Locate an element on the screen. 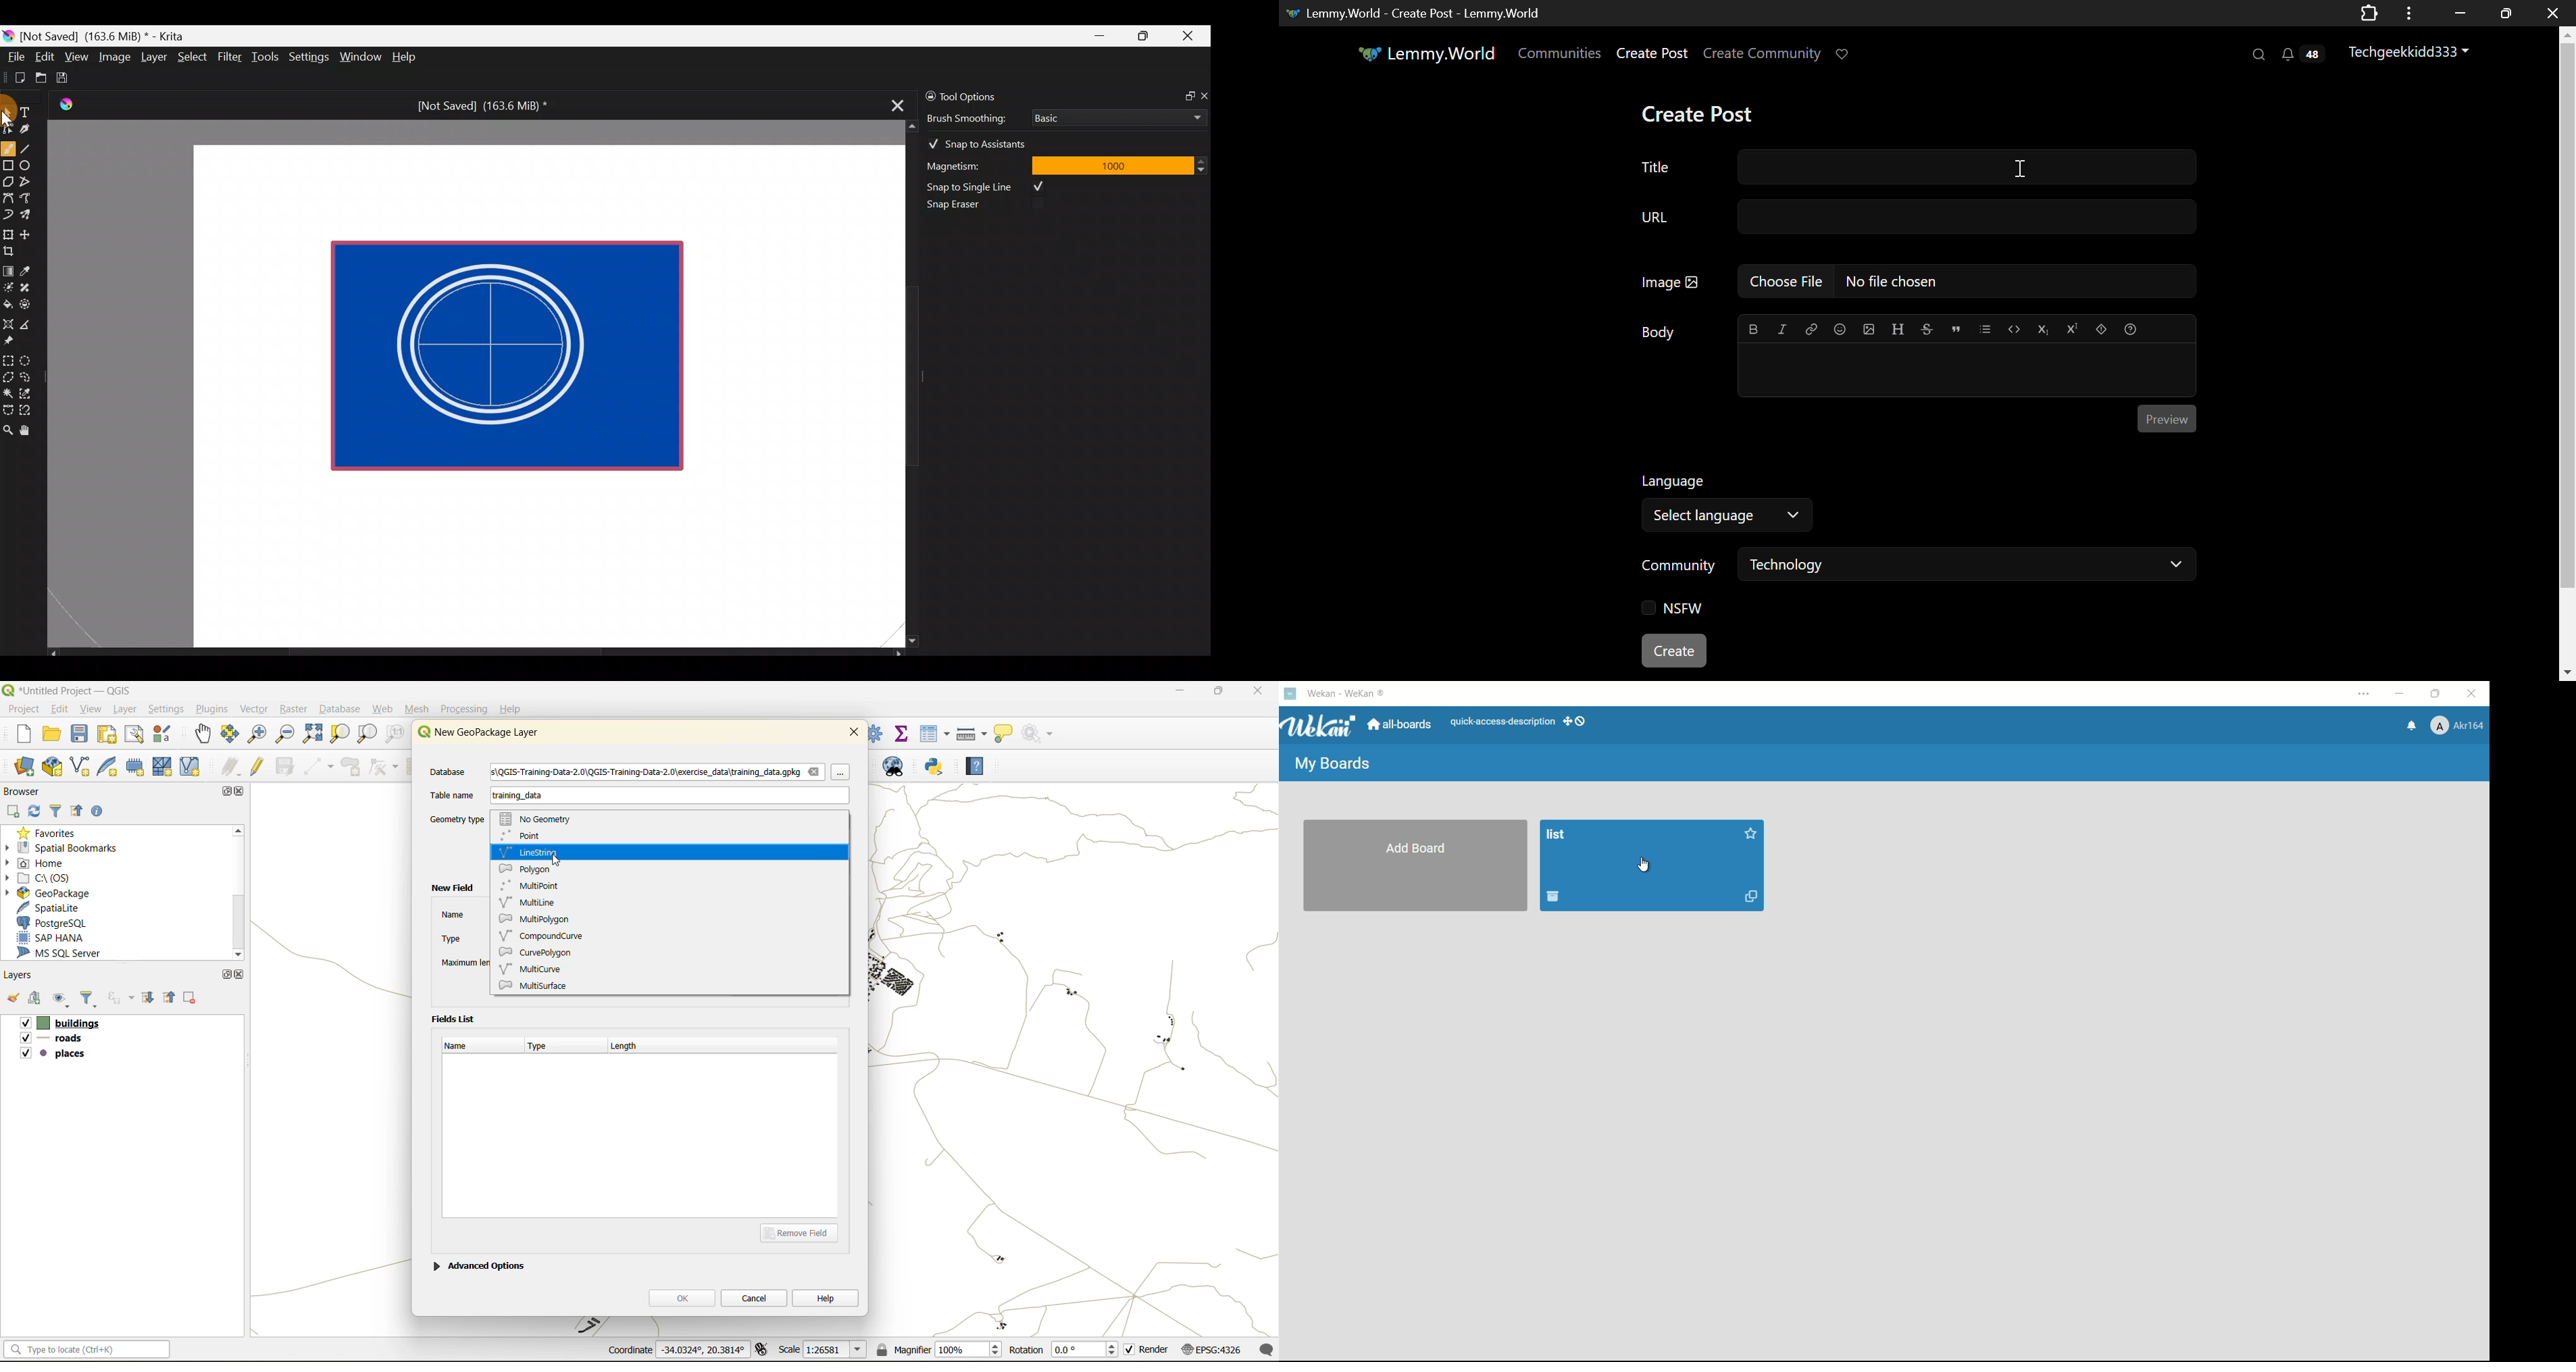 The height and width of the screenshot is (1372, 2576). archive is located at coordinates (1553, 896).